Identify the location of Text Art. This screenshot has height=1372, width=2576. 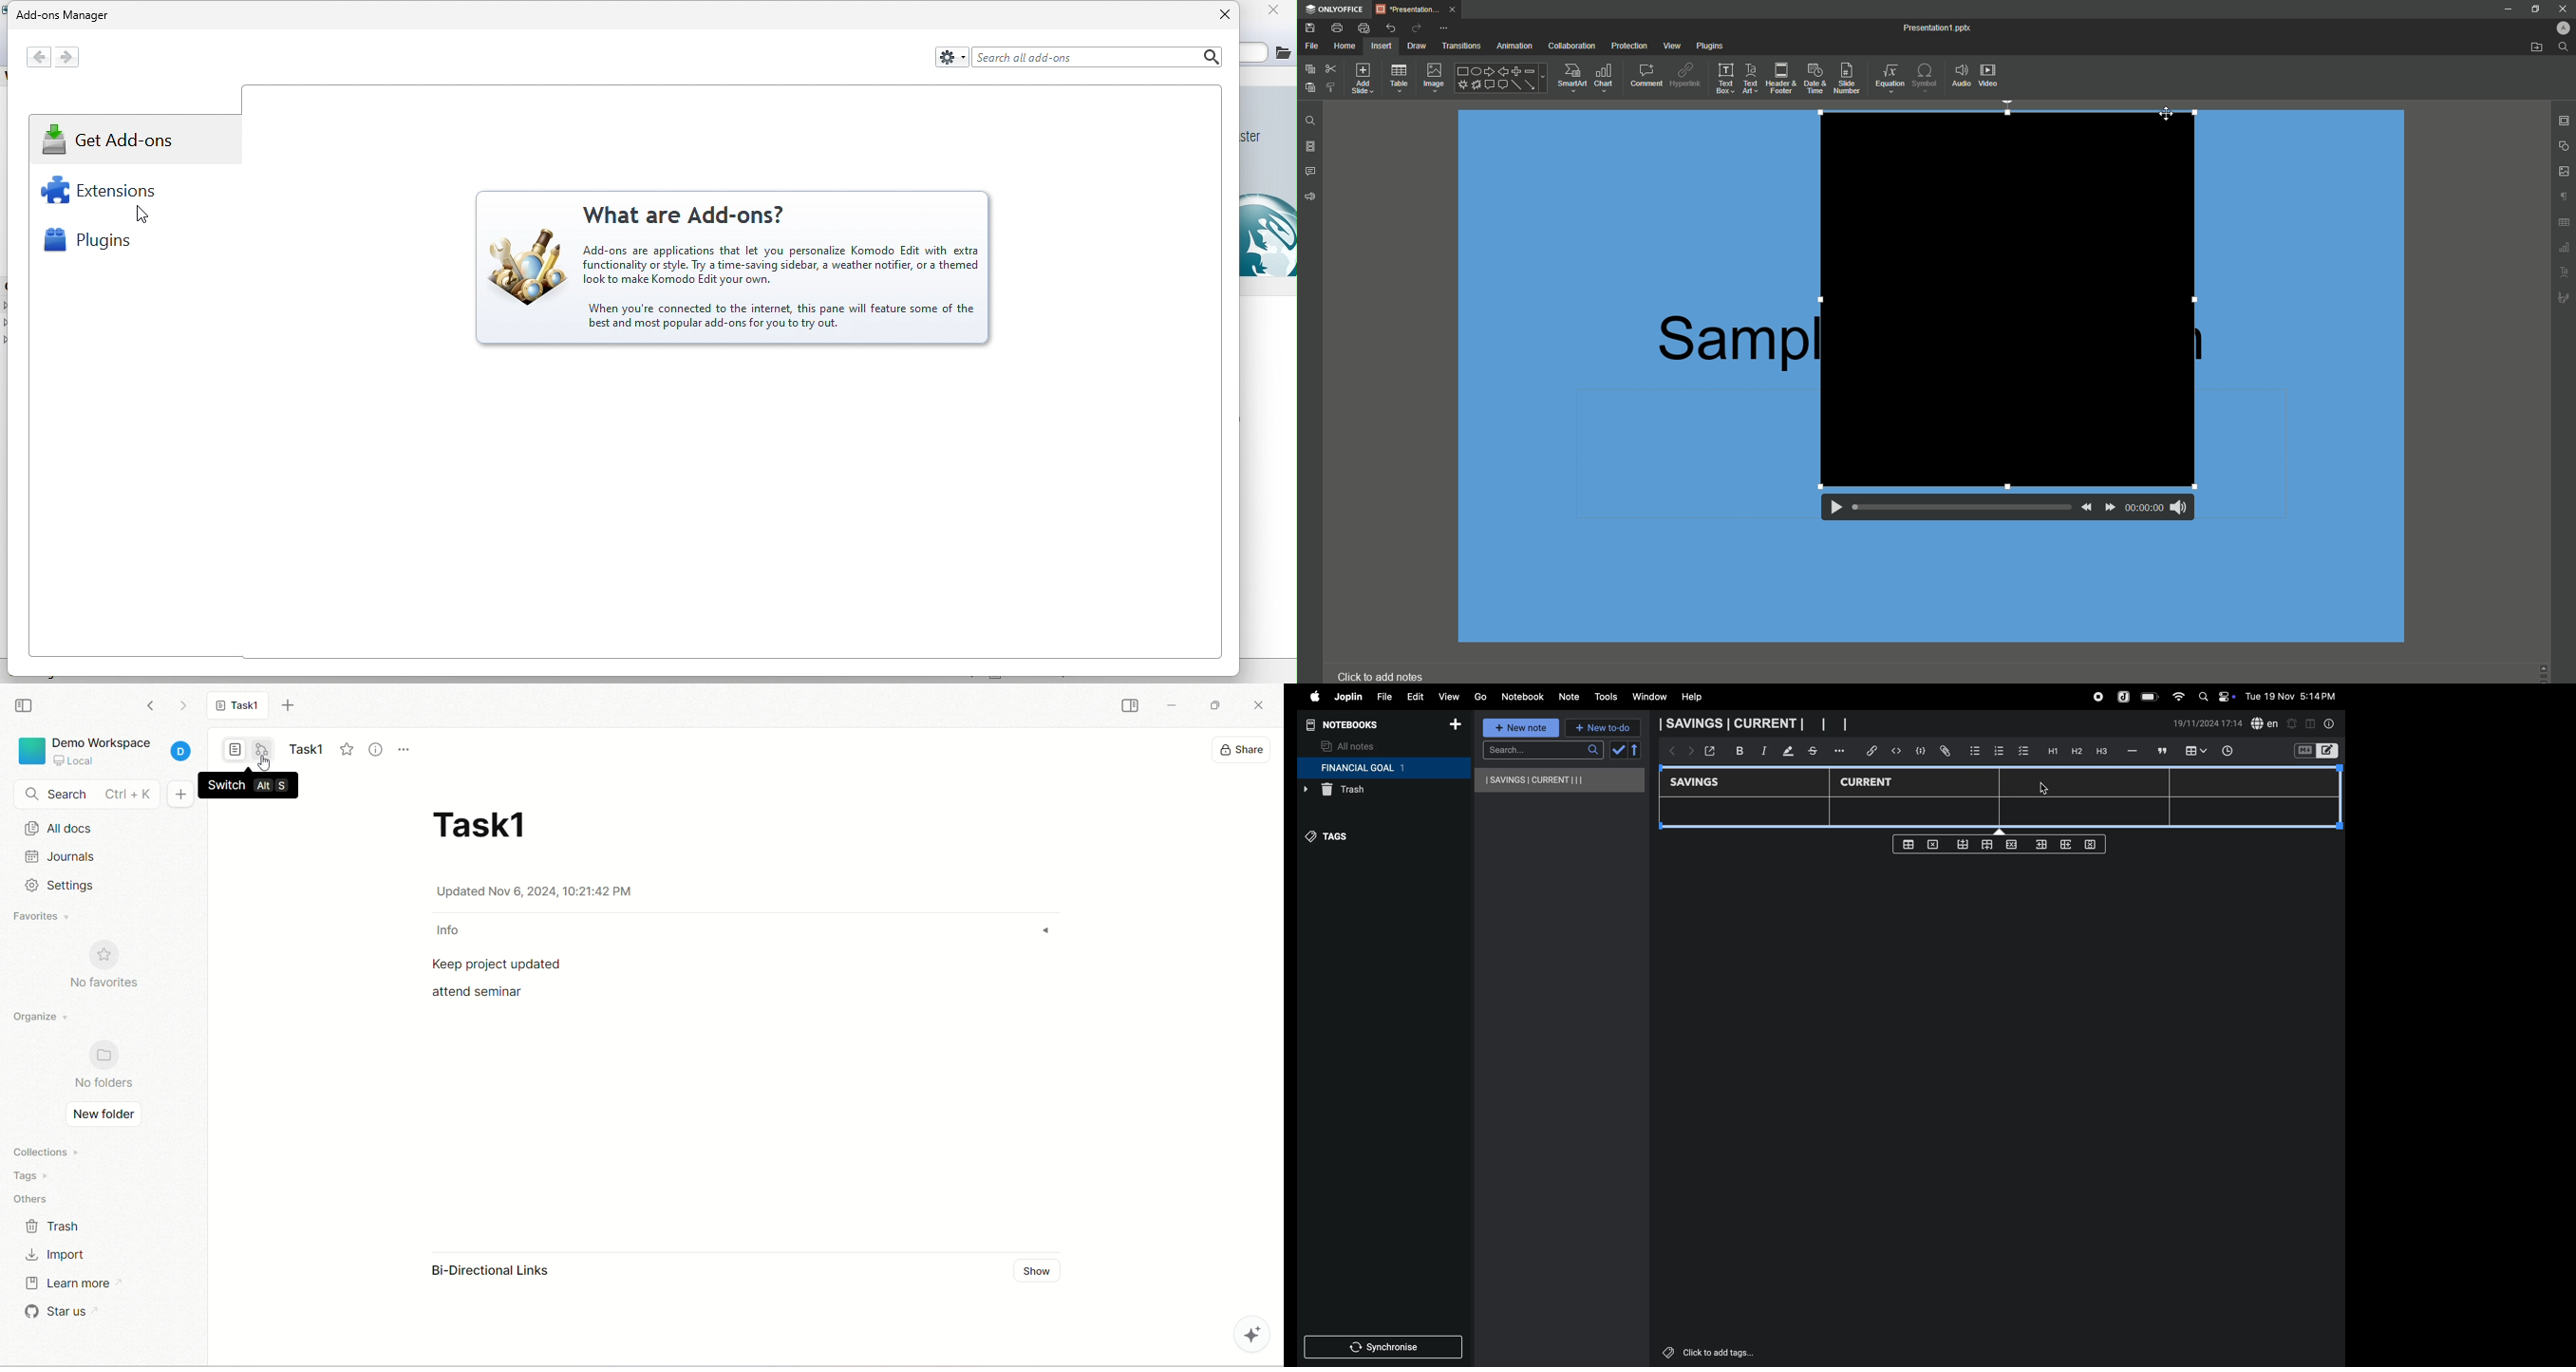
(1749, 79).